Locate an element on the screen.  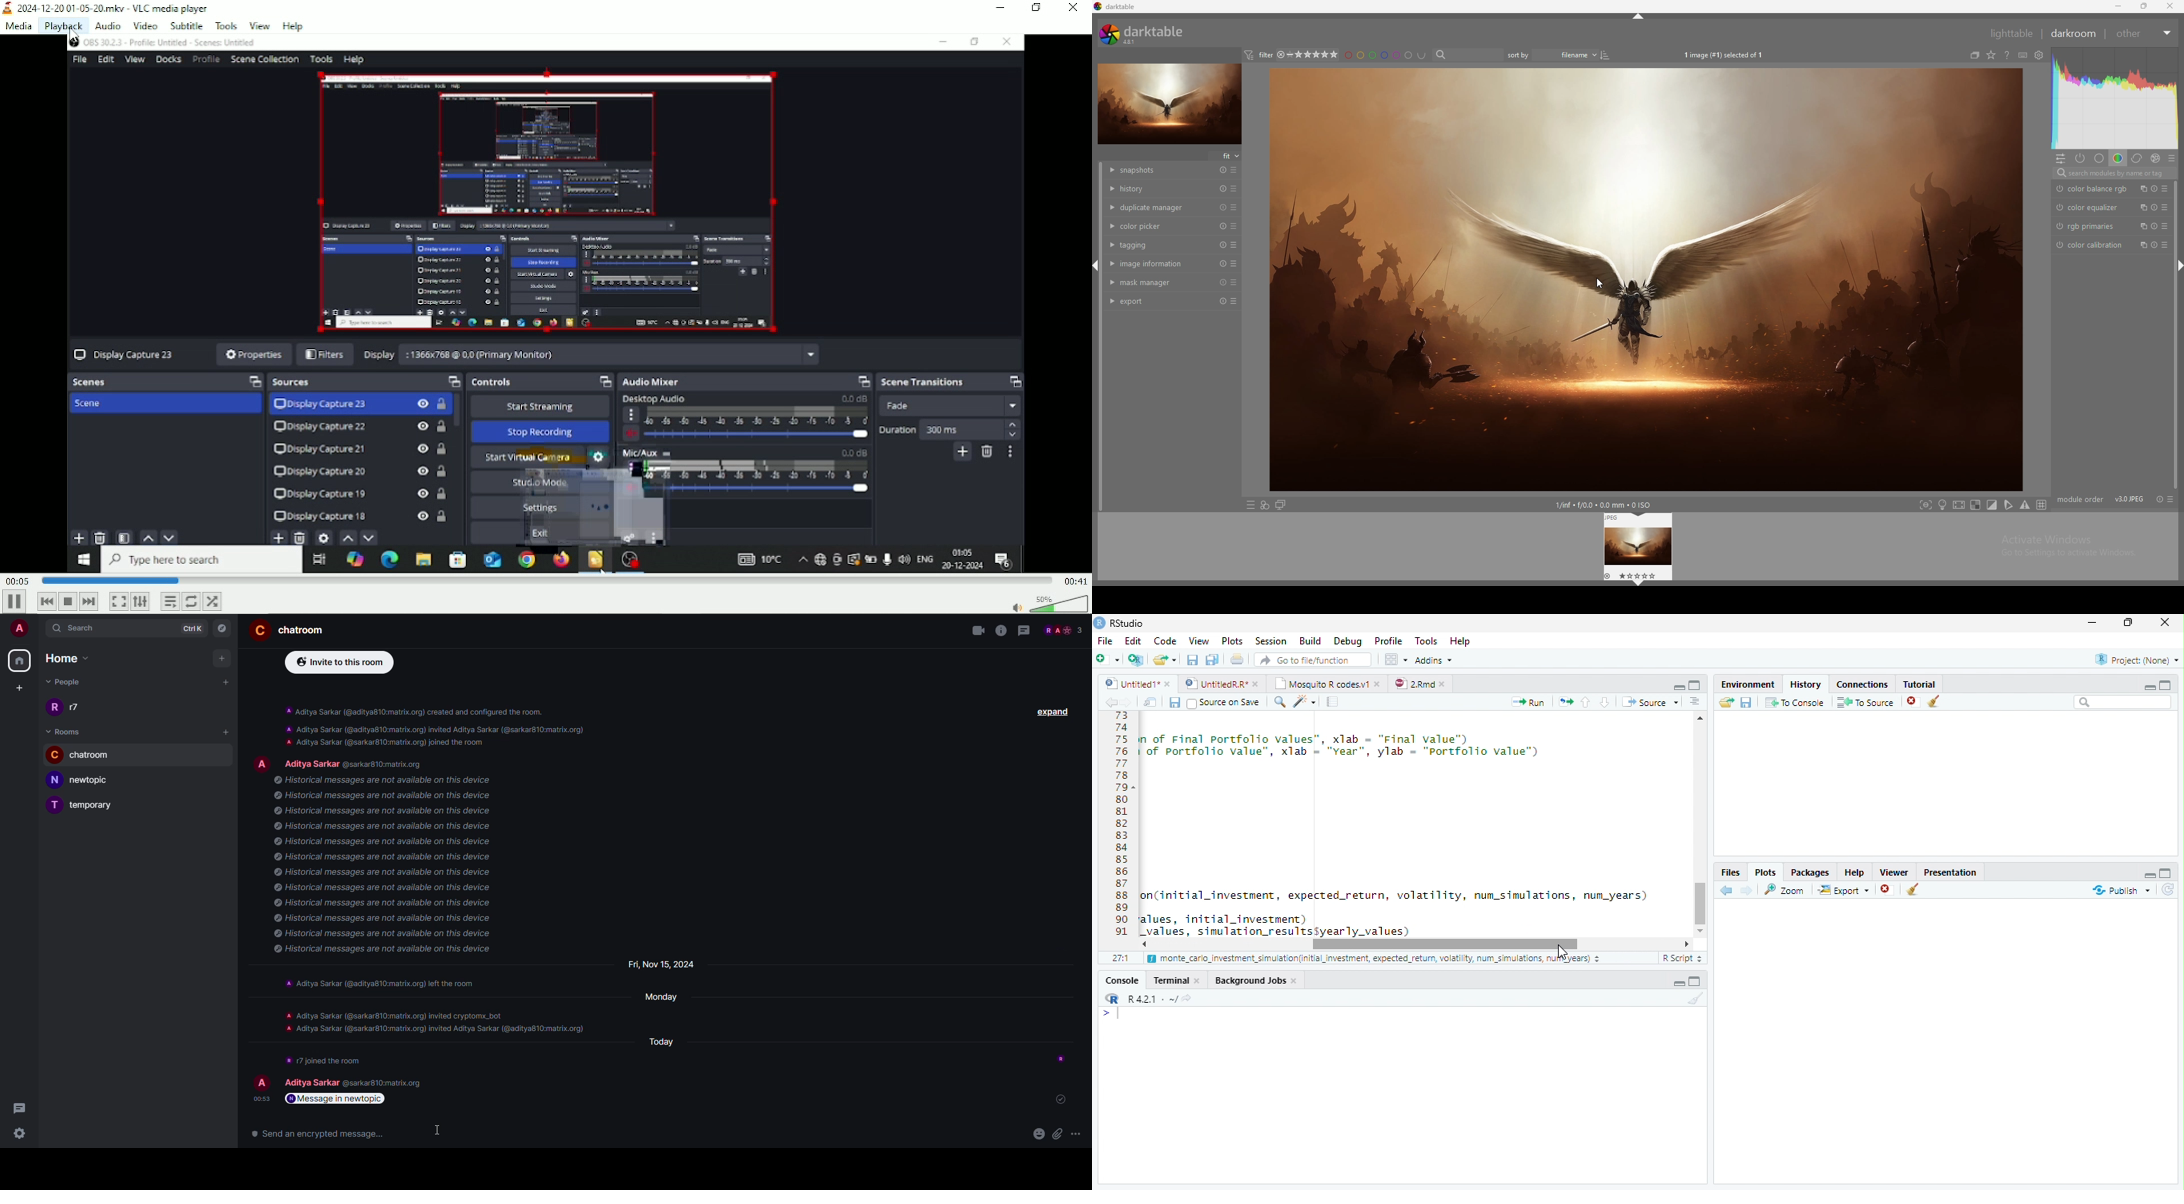
RStudio is located at coordinates (1119, 623).